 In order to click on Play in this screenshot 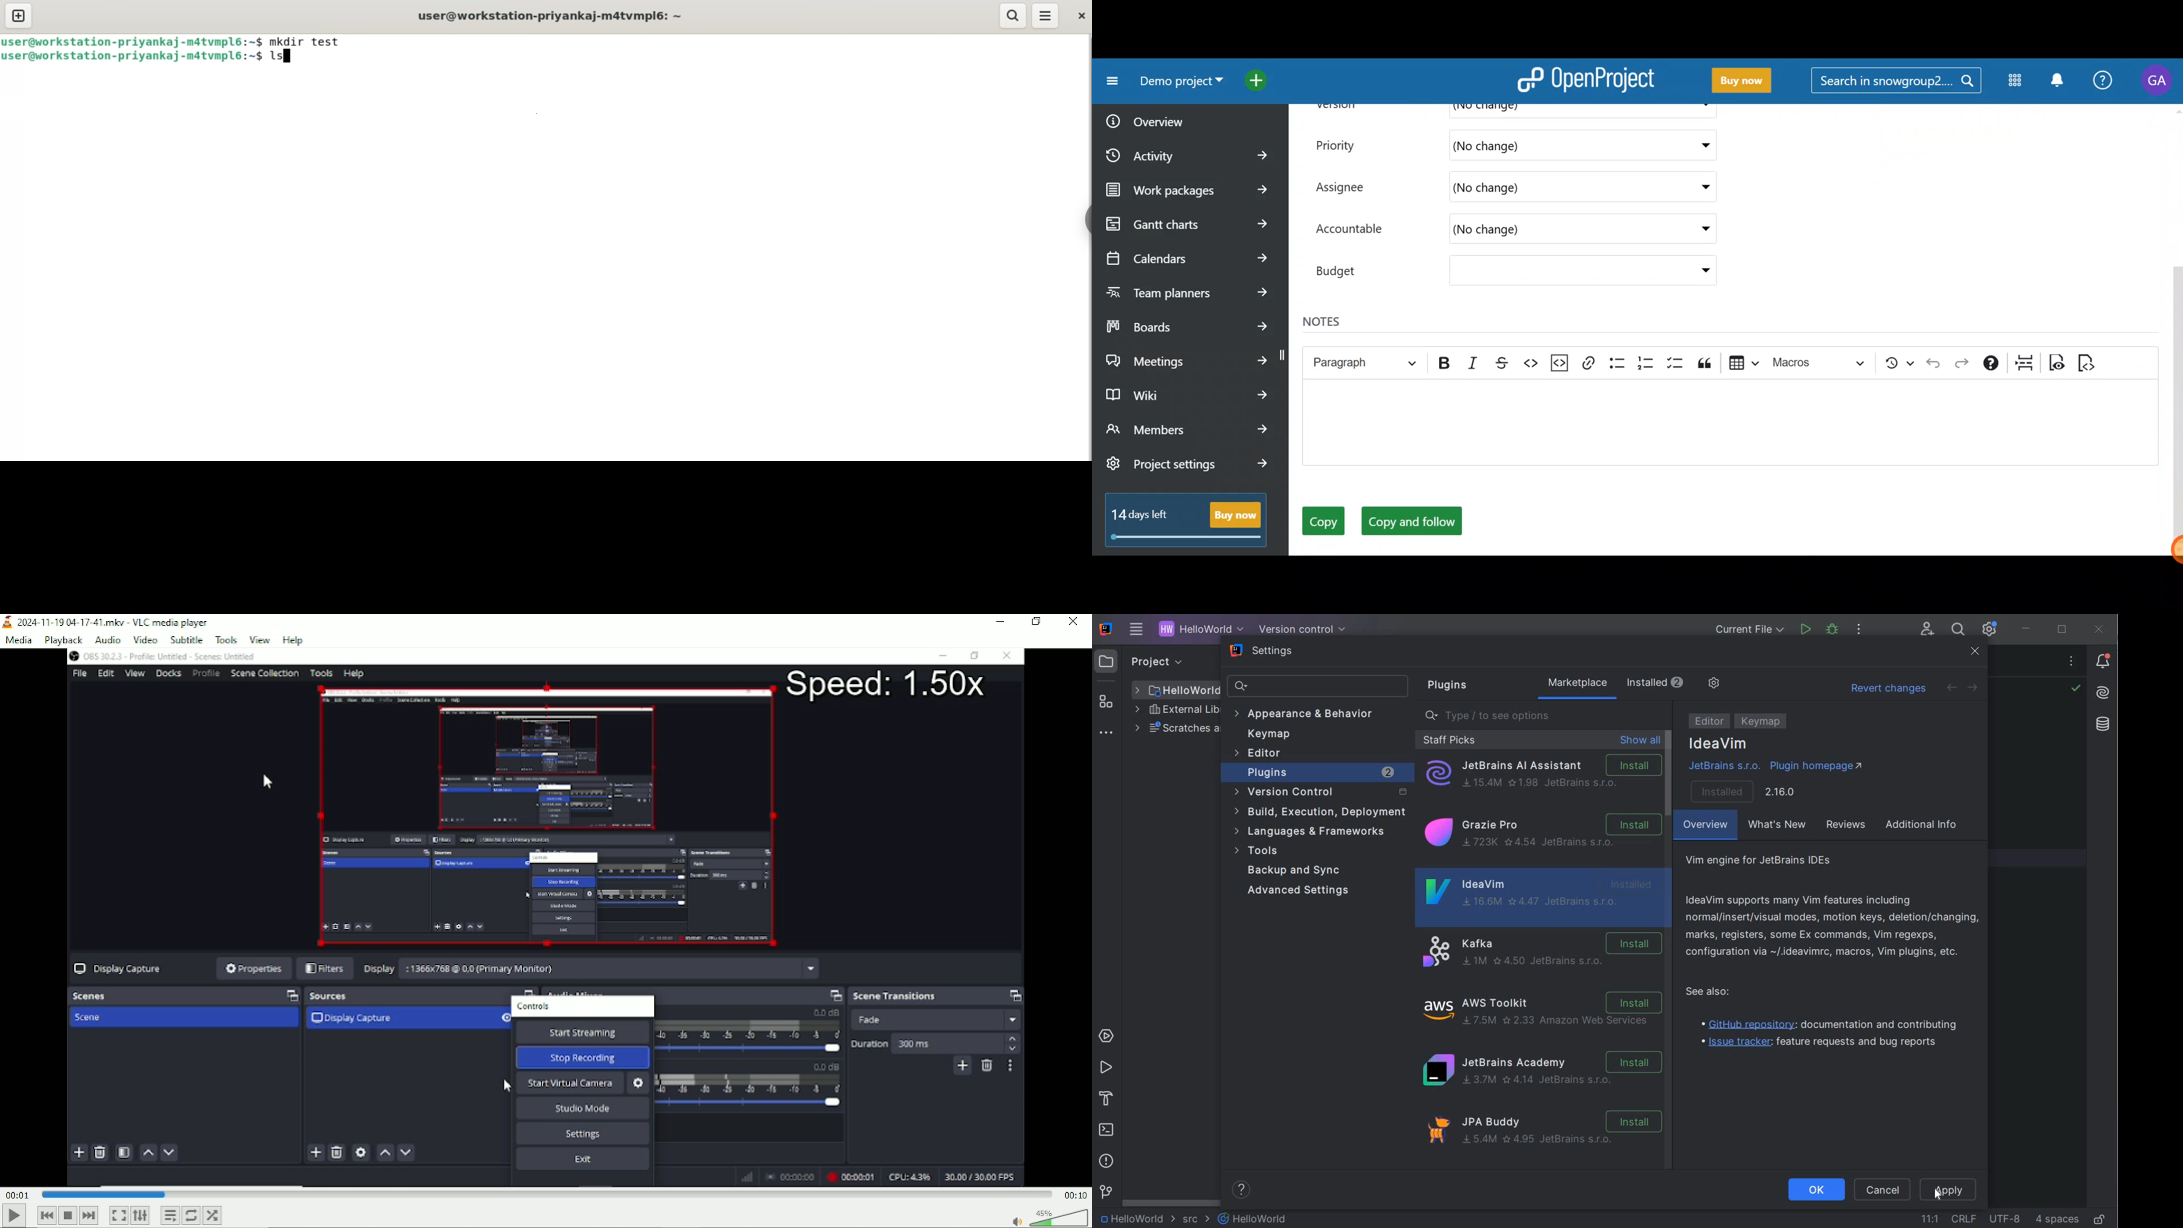, I will do `click(13, 1219)`.